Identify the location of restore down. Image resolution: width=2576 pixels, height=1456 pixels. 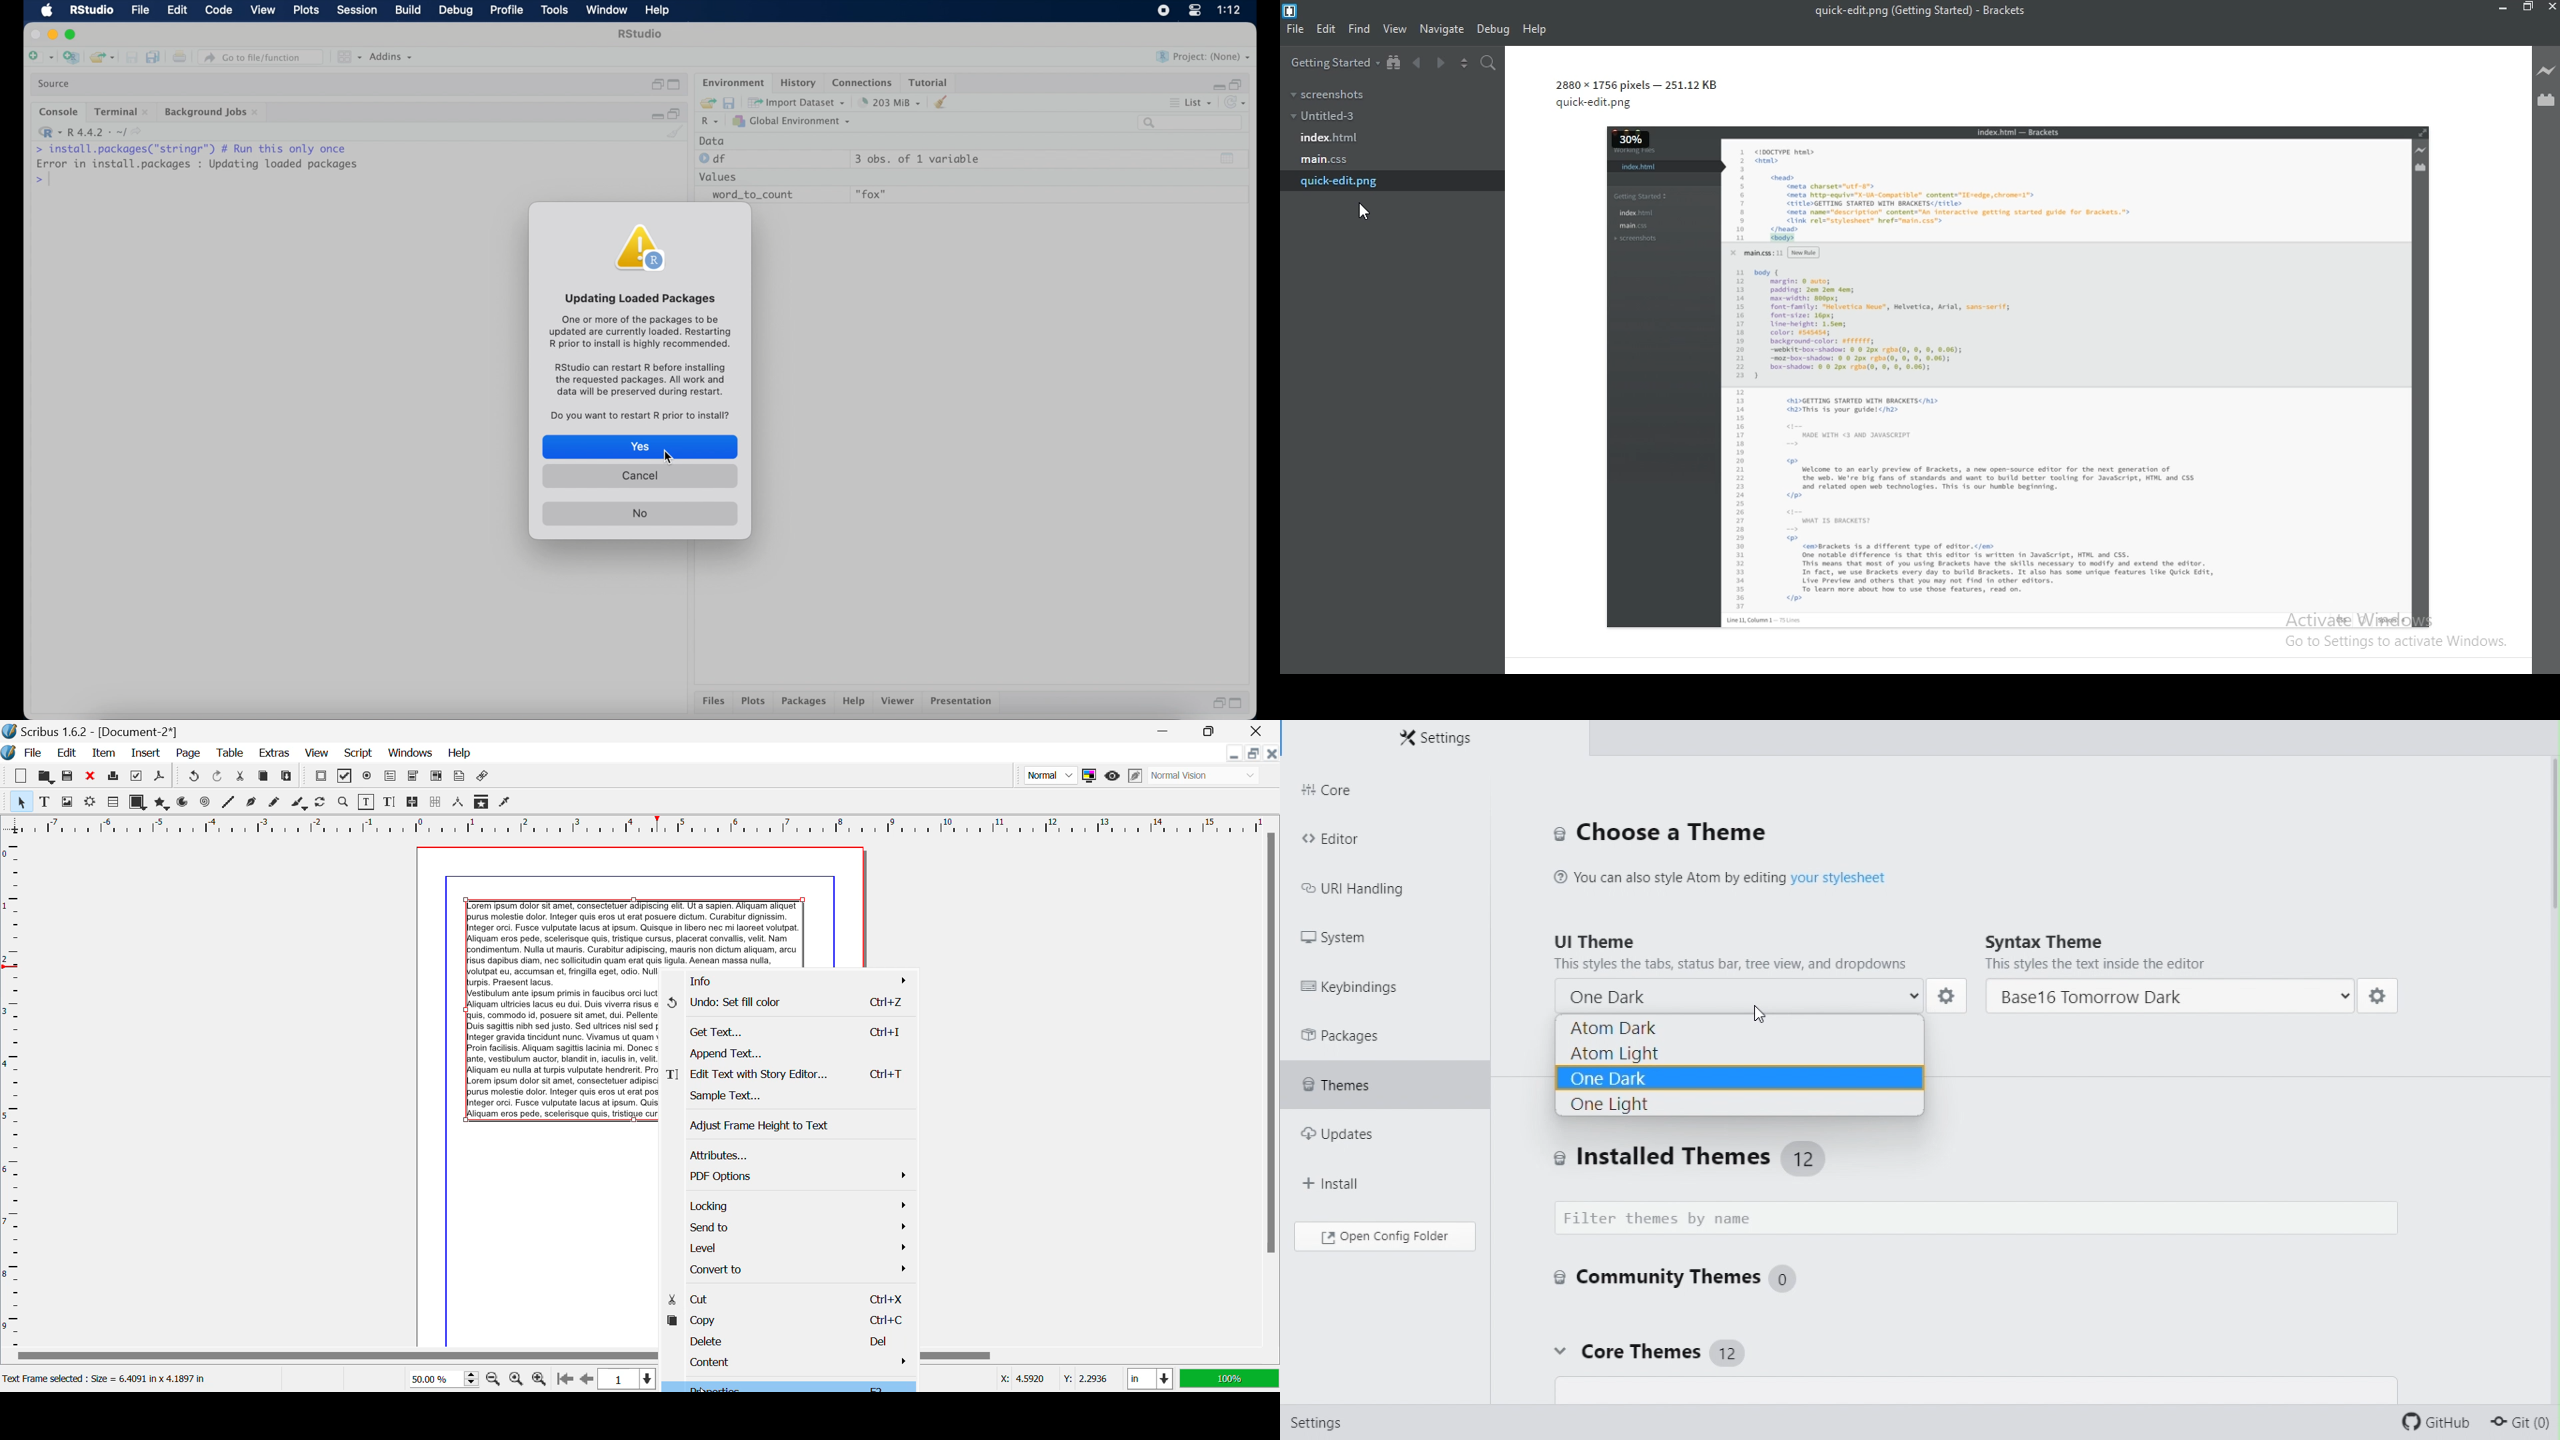
(675, 113).